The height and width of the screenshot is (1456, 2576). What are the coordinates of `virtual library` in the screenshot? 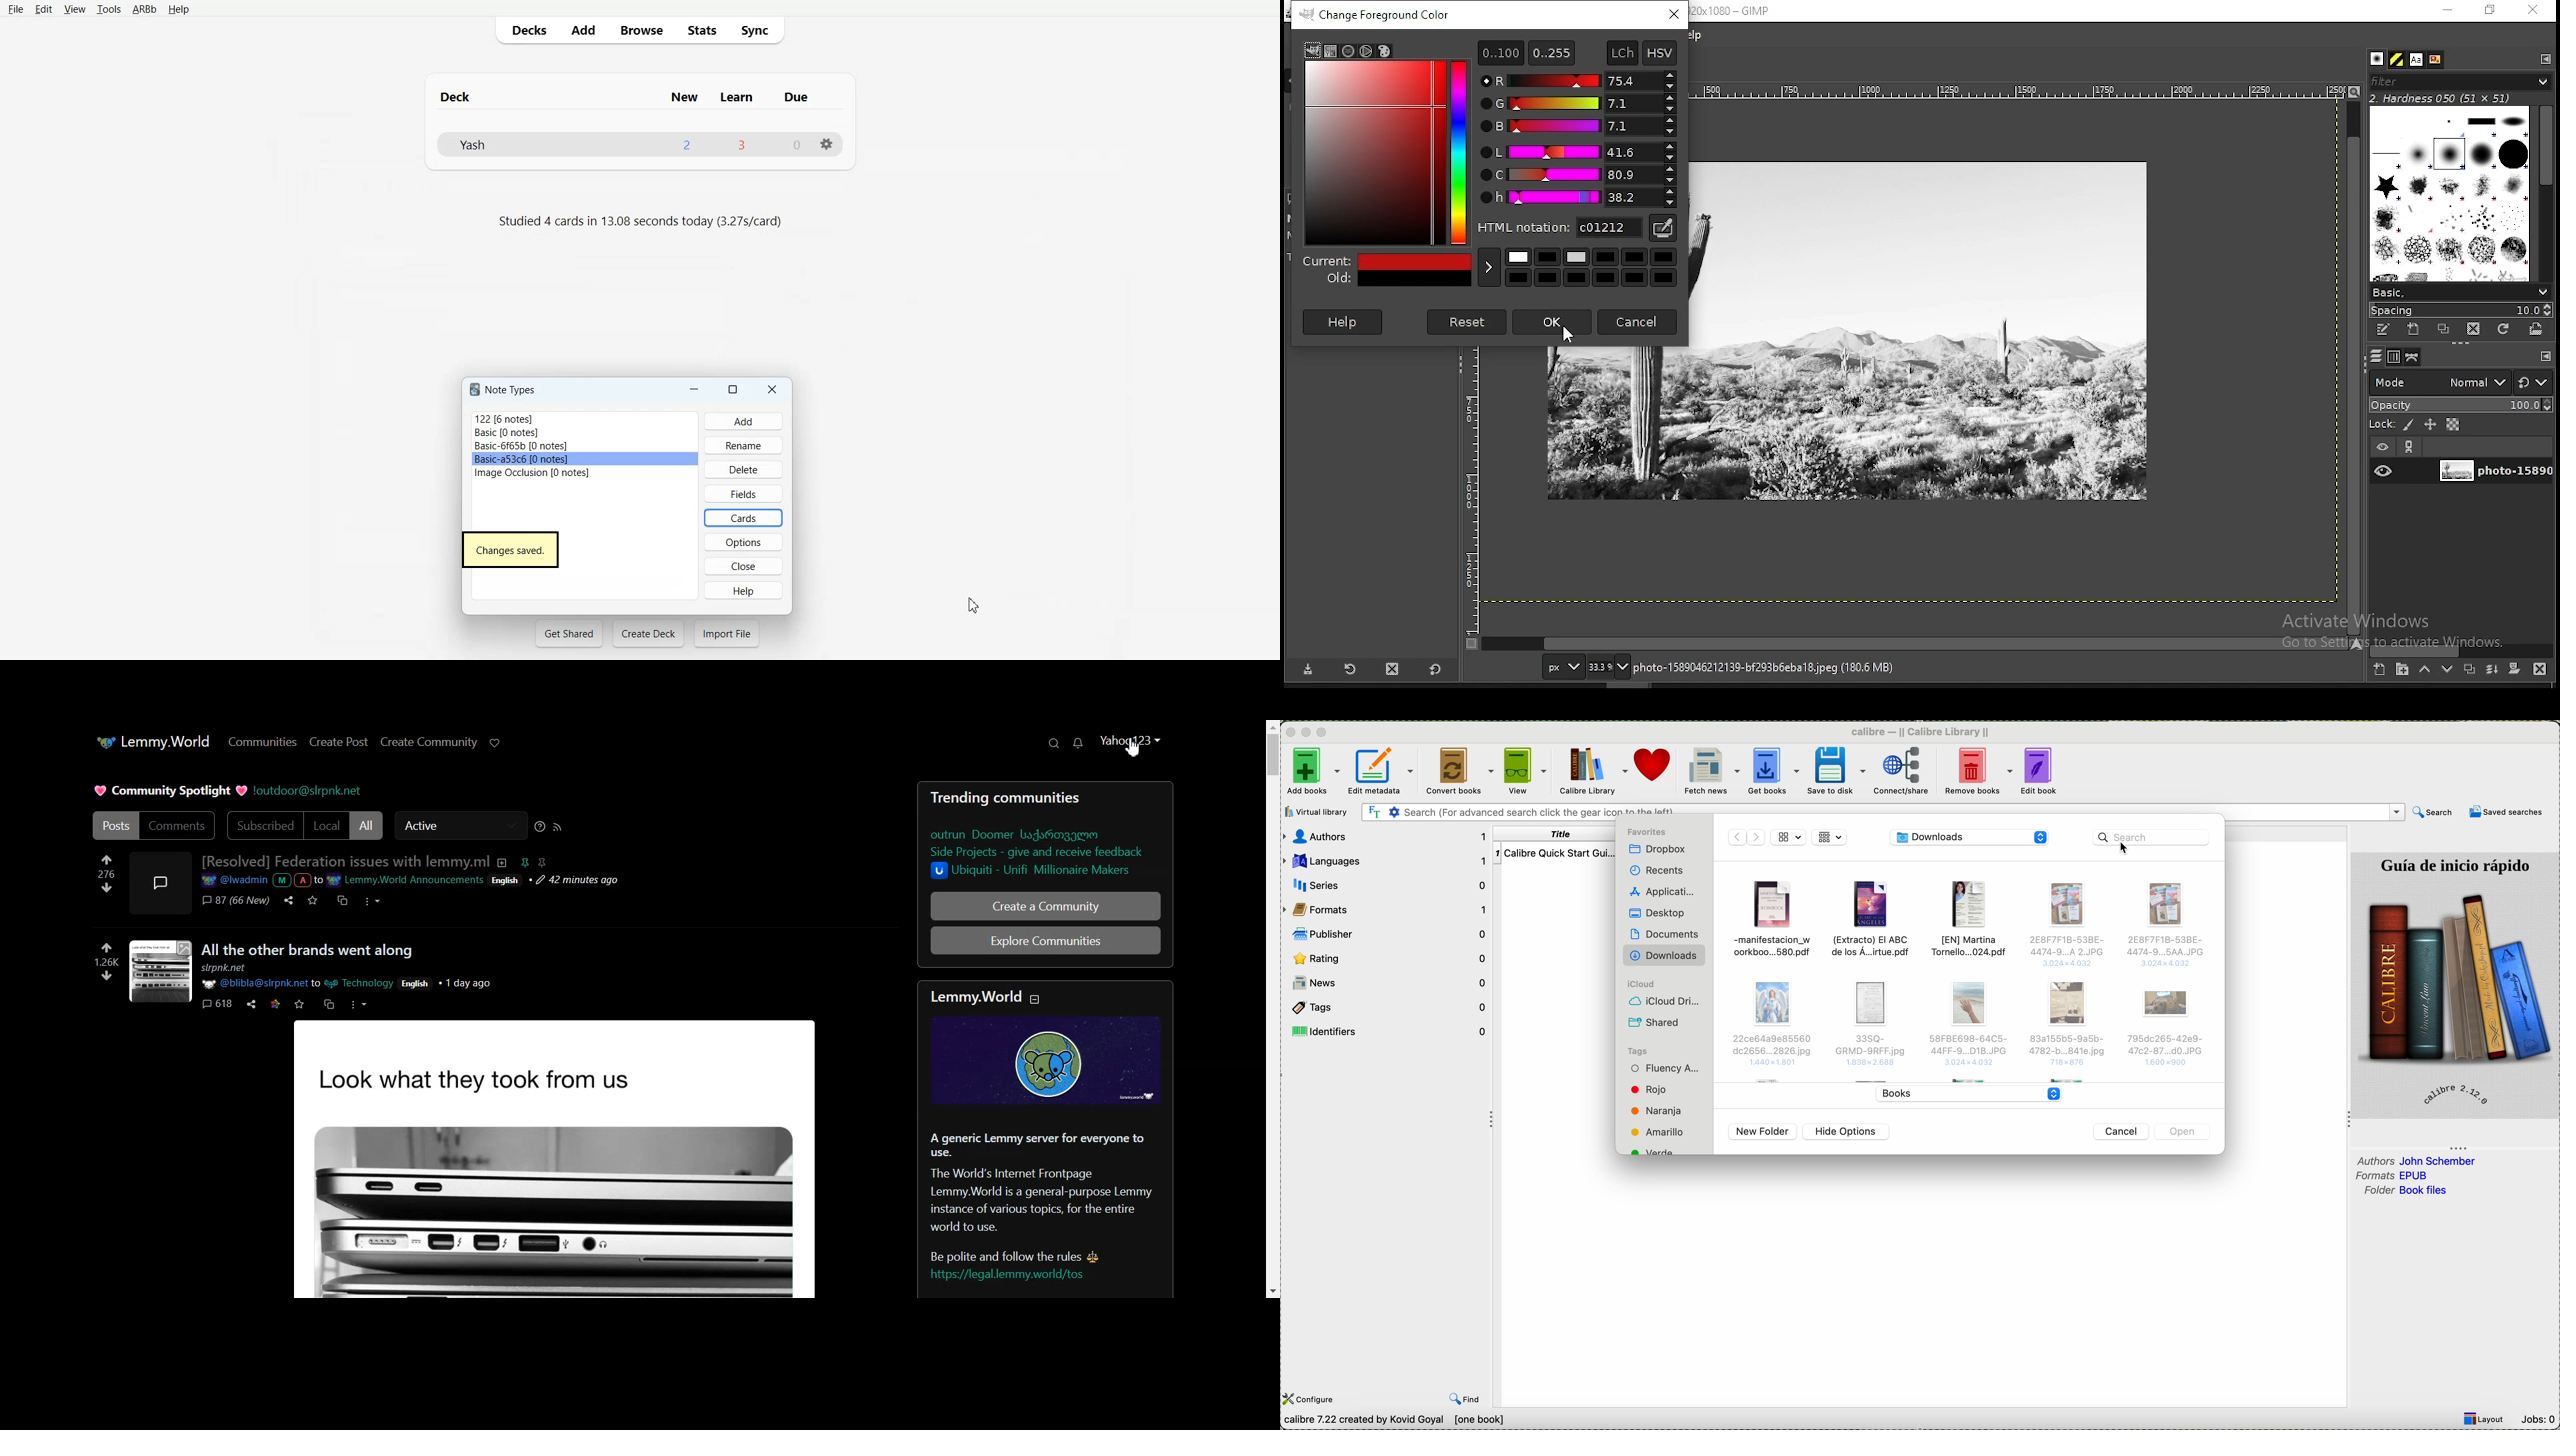 It's located at (1317, 813).